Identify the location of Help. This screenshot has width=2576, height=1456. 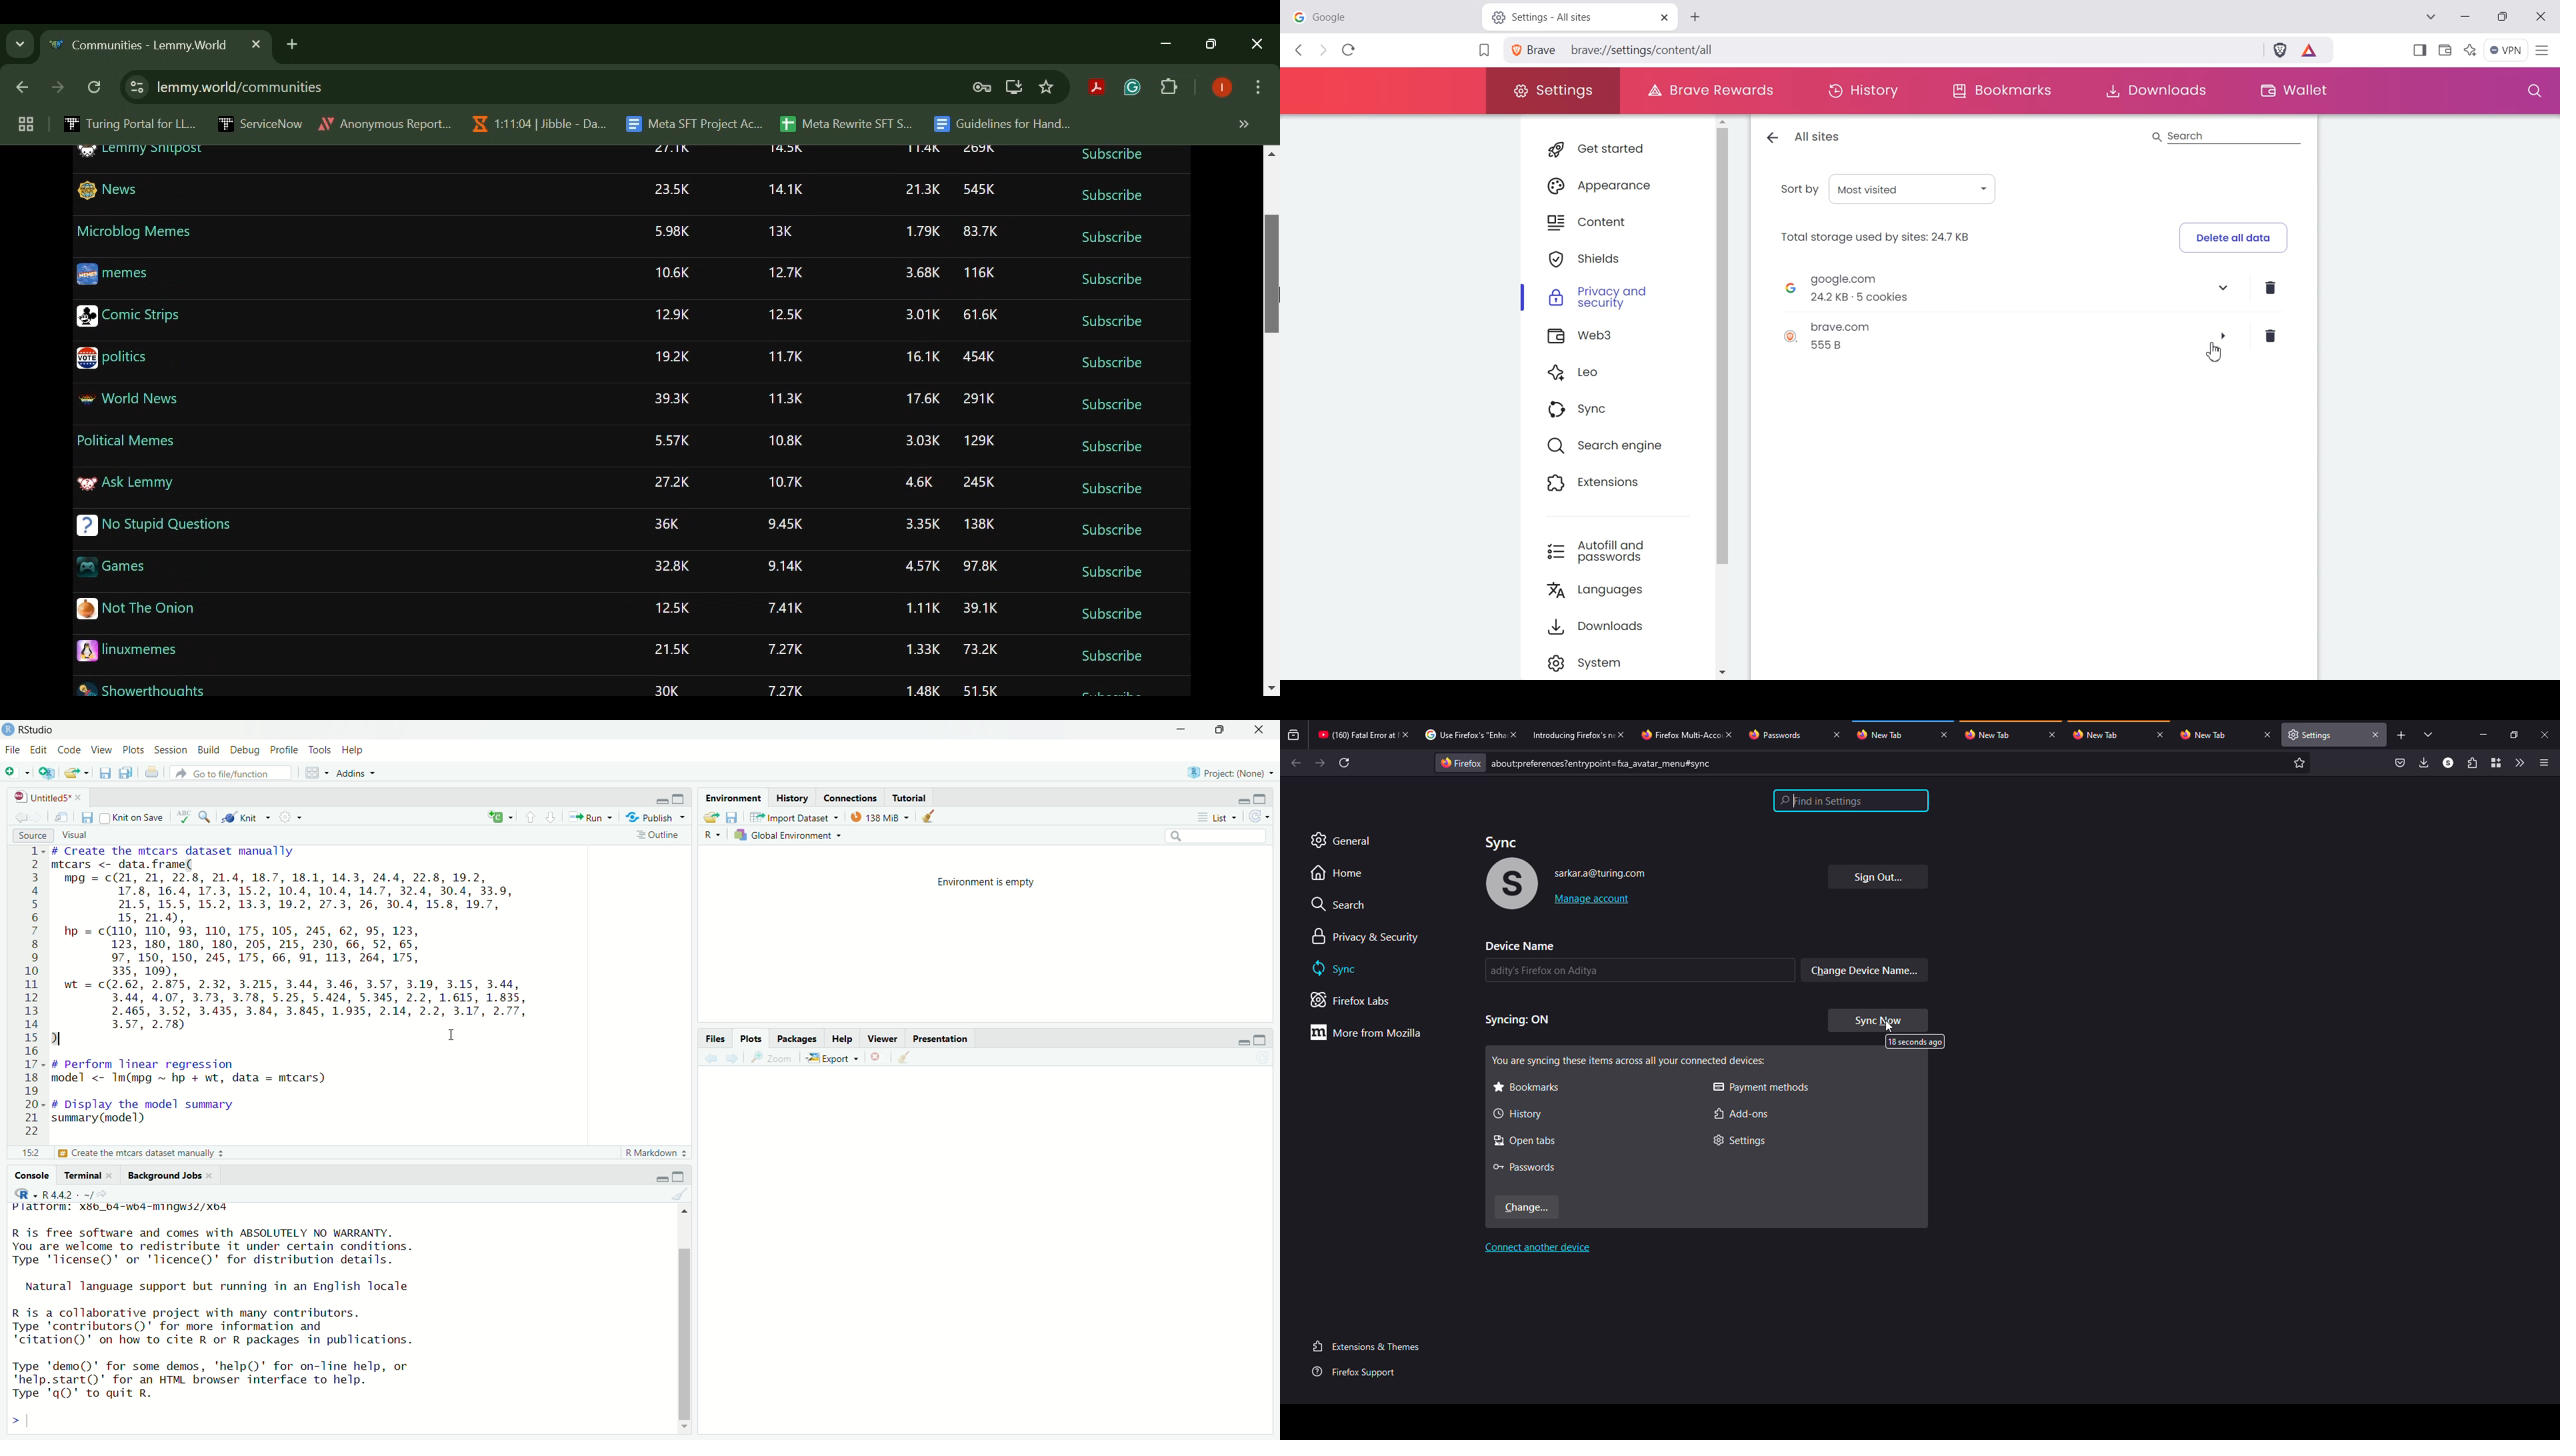
(842, 1039).